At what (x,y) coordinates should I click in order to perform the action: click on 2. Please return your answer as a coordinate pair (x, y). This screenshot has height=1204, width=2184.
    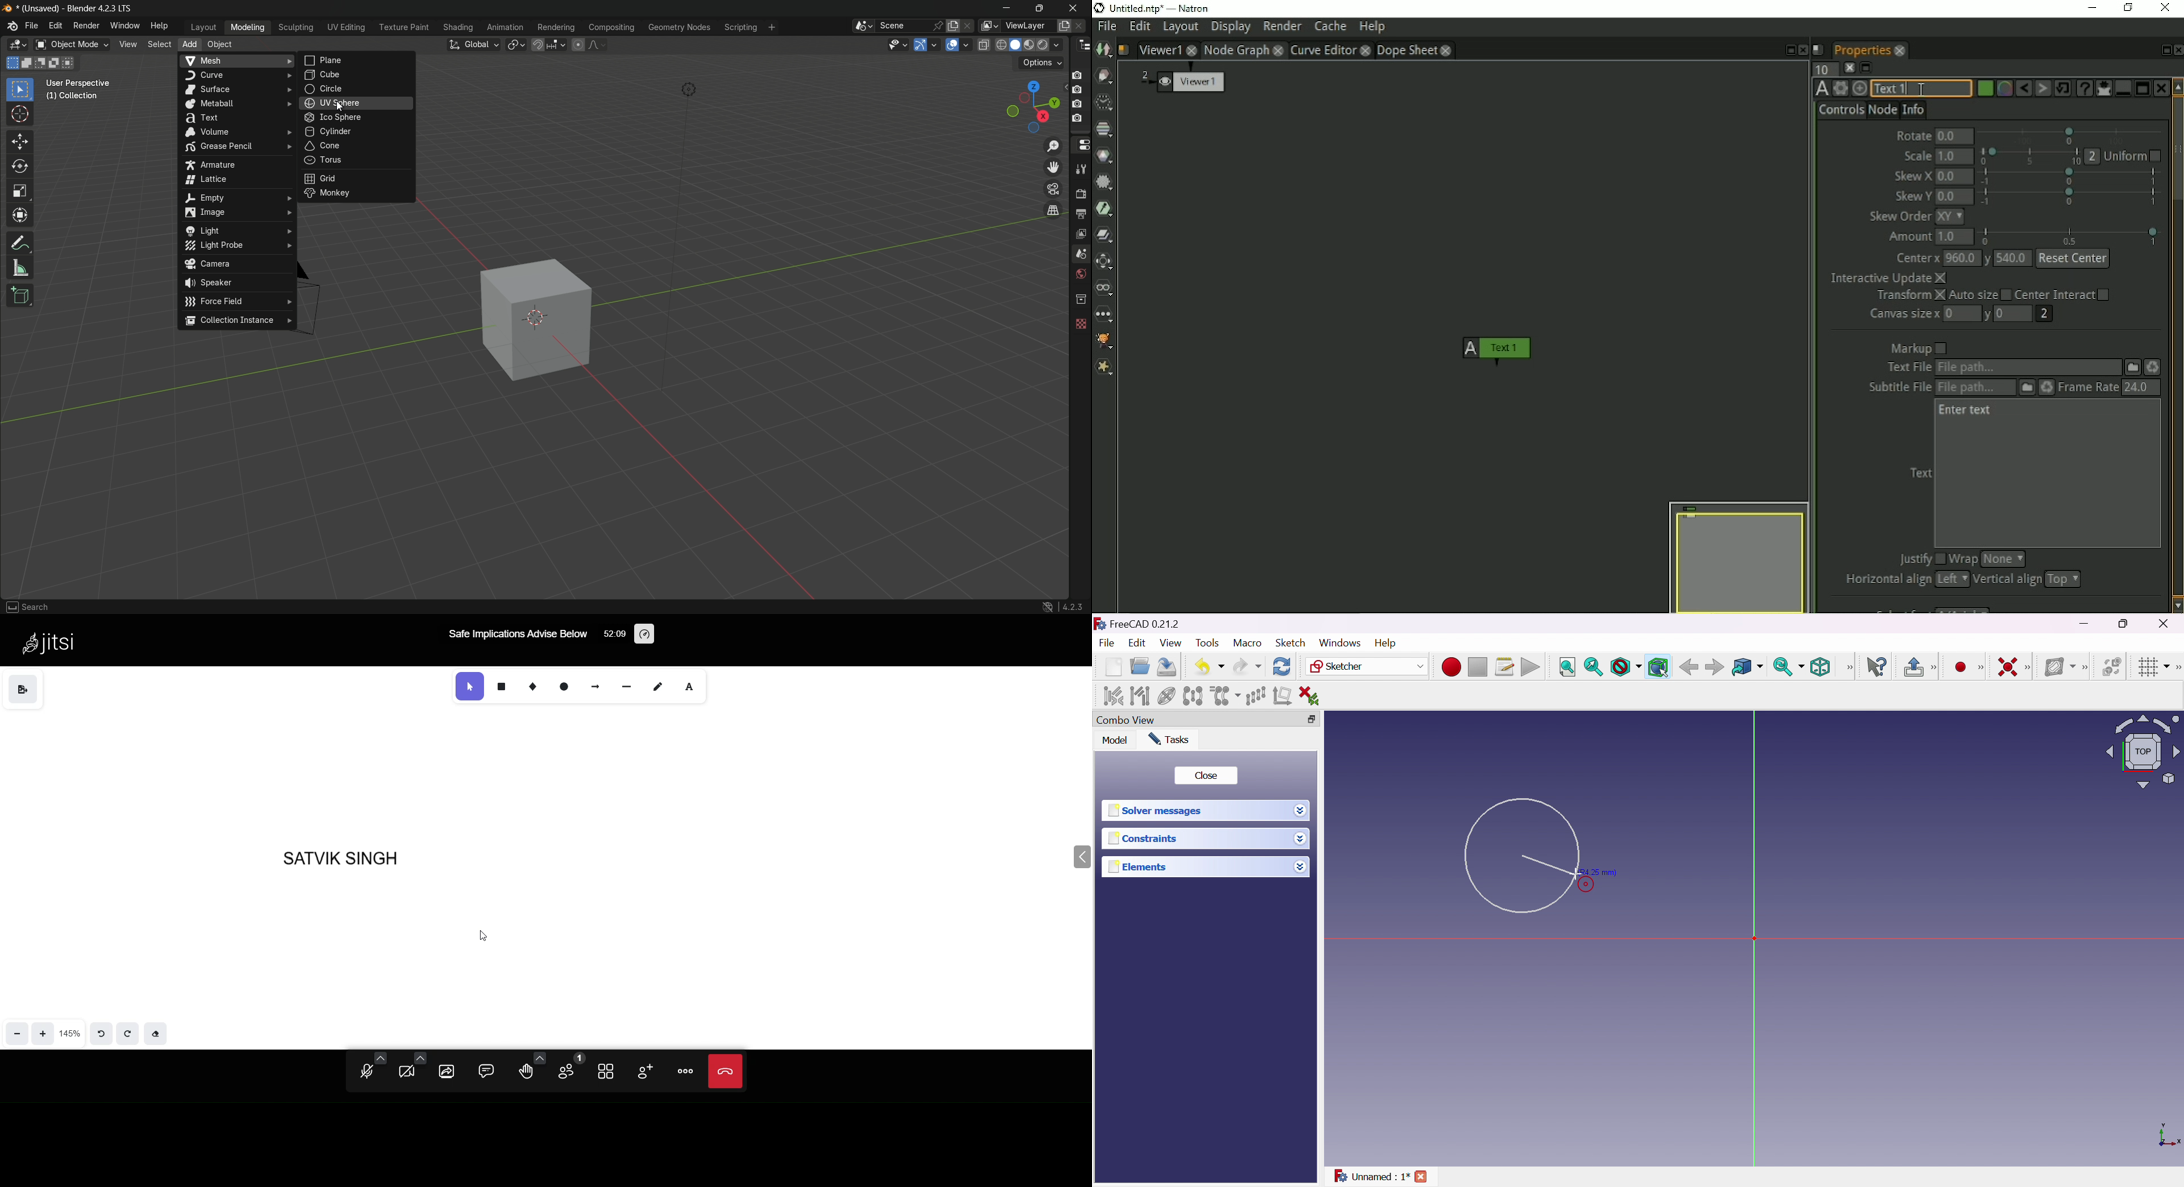
    Looking at the image, I should click on (2093, 155).